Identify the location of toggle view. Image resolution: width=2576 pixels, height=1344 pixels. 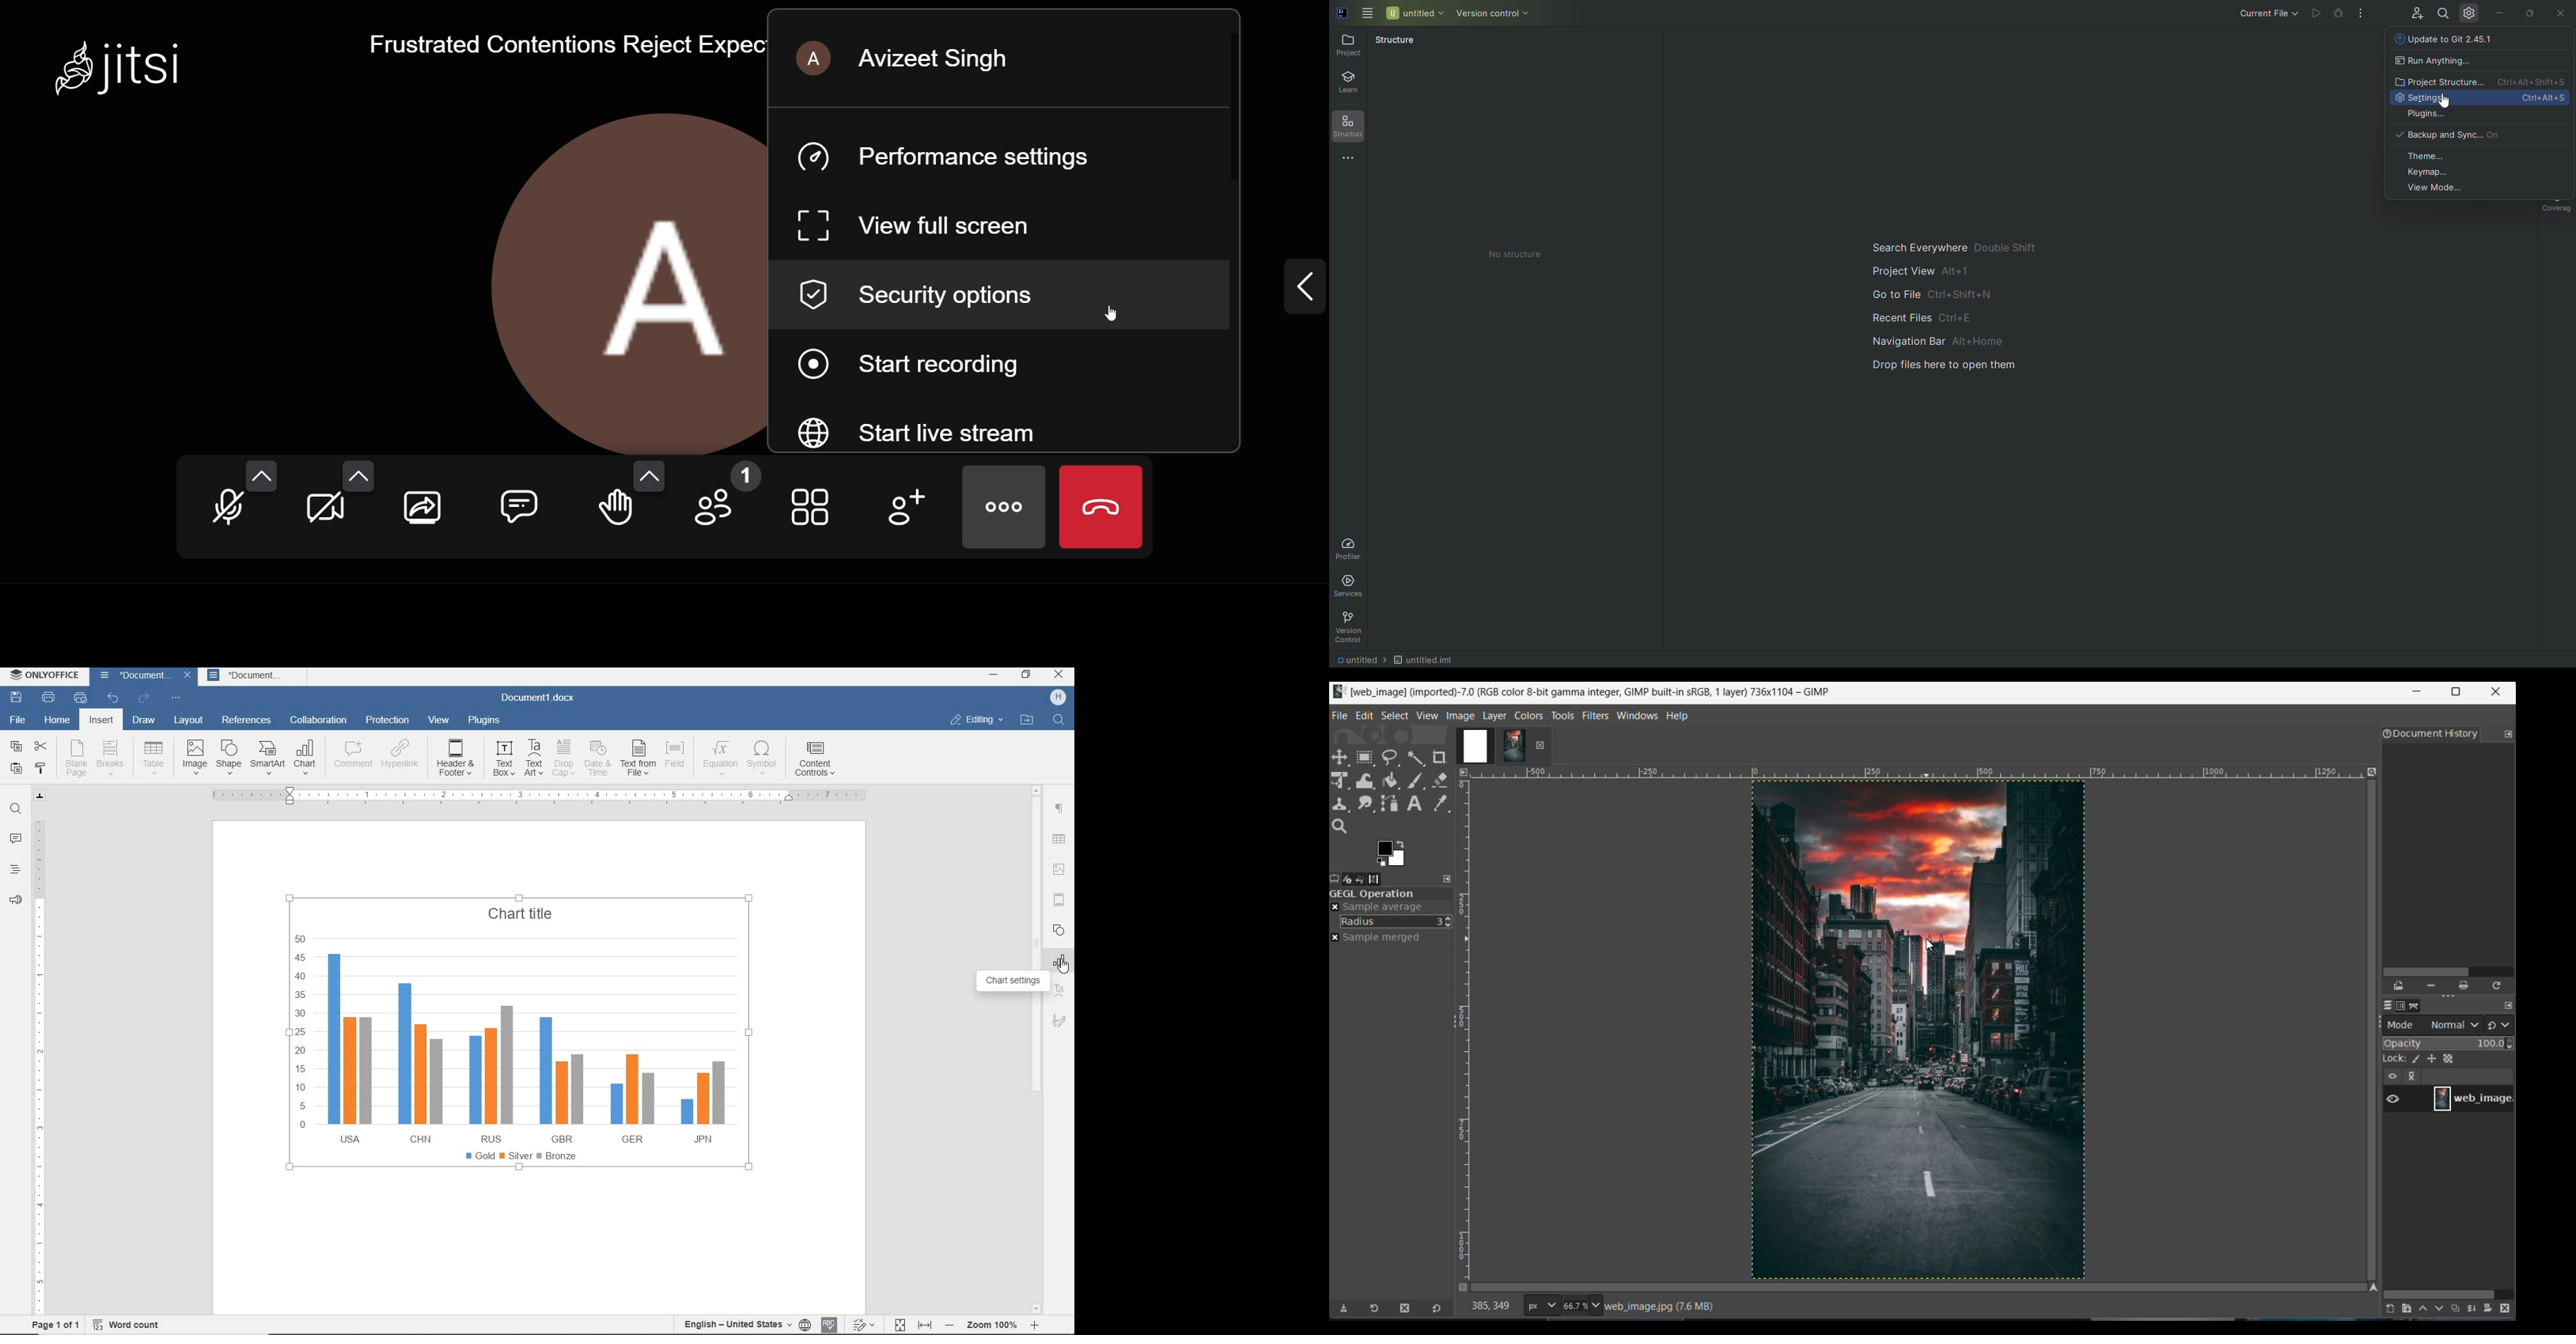
(811, 506).